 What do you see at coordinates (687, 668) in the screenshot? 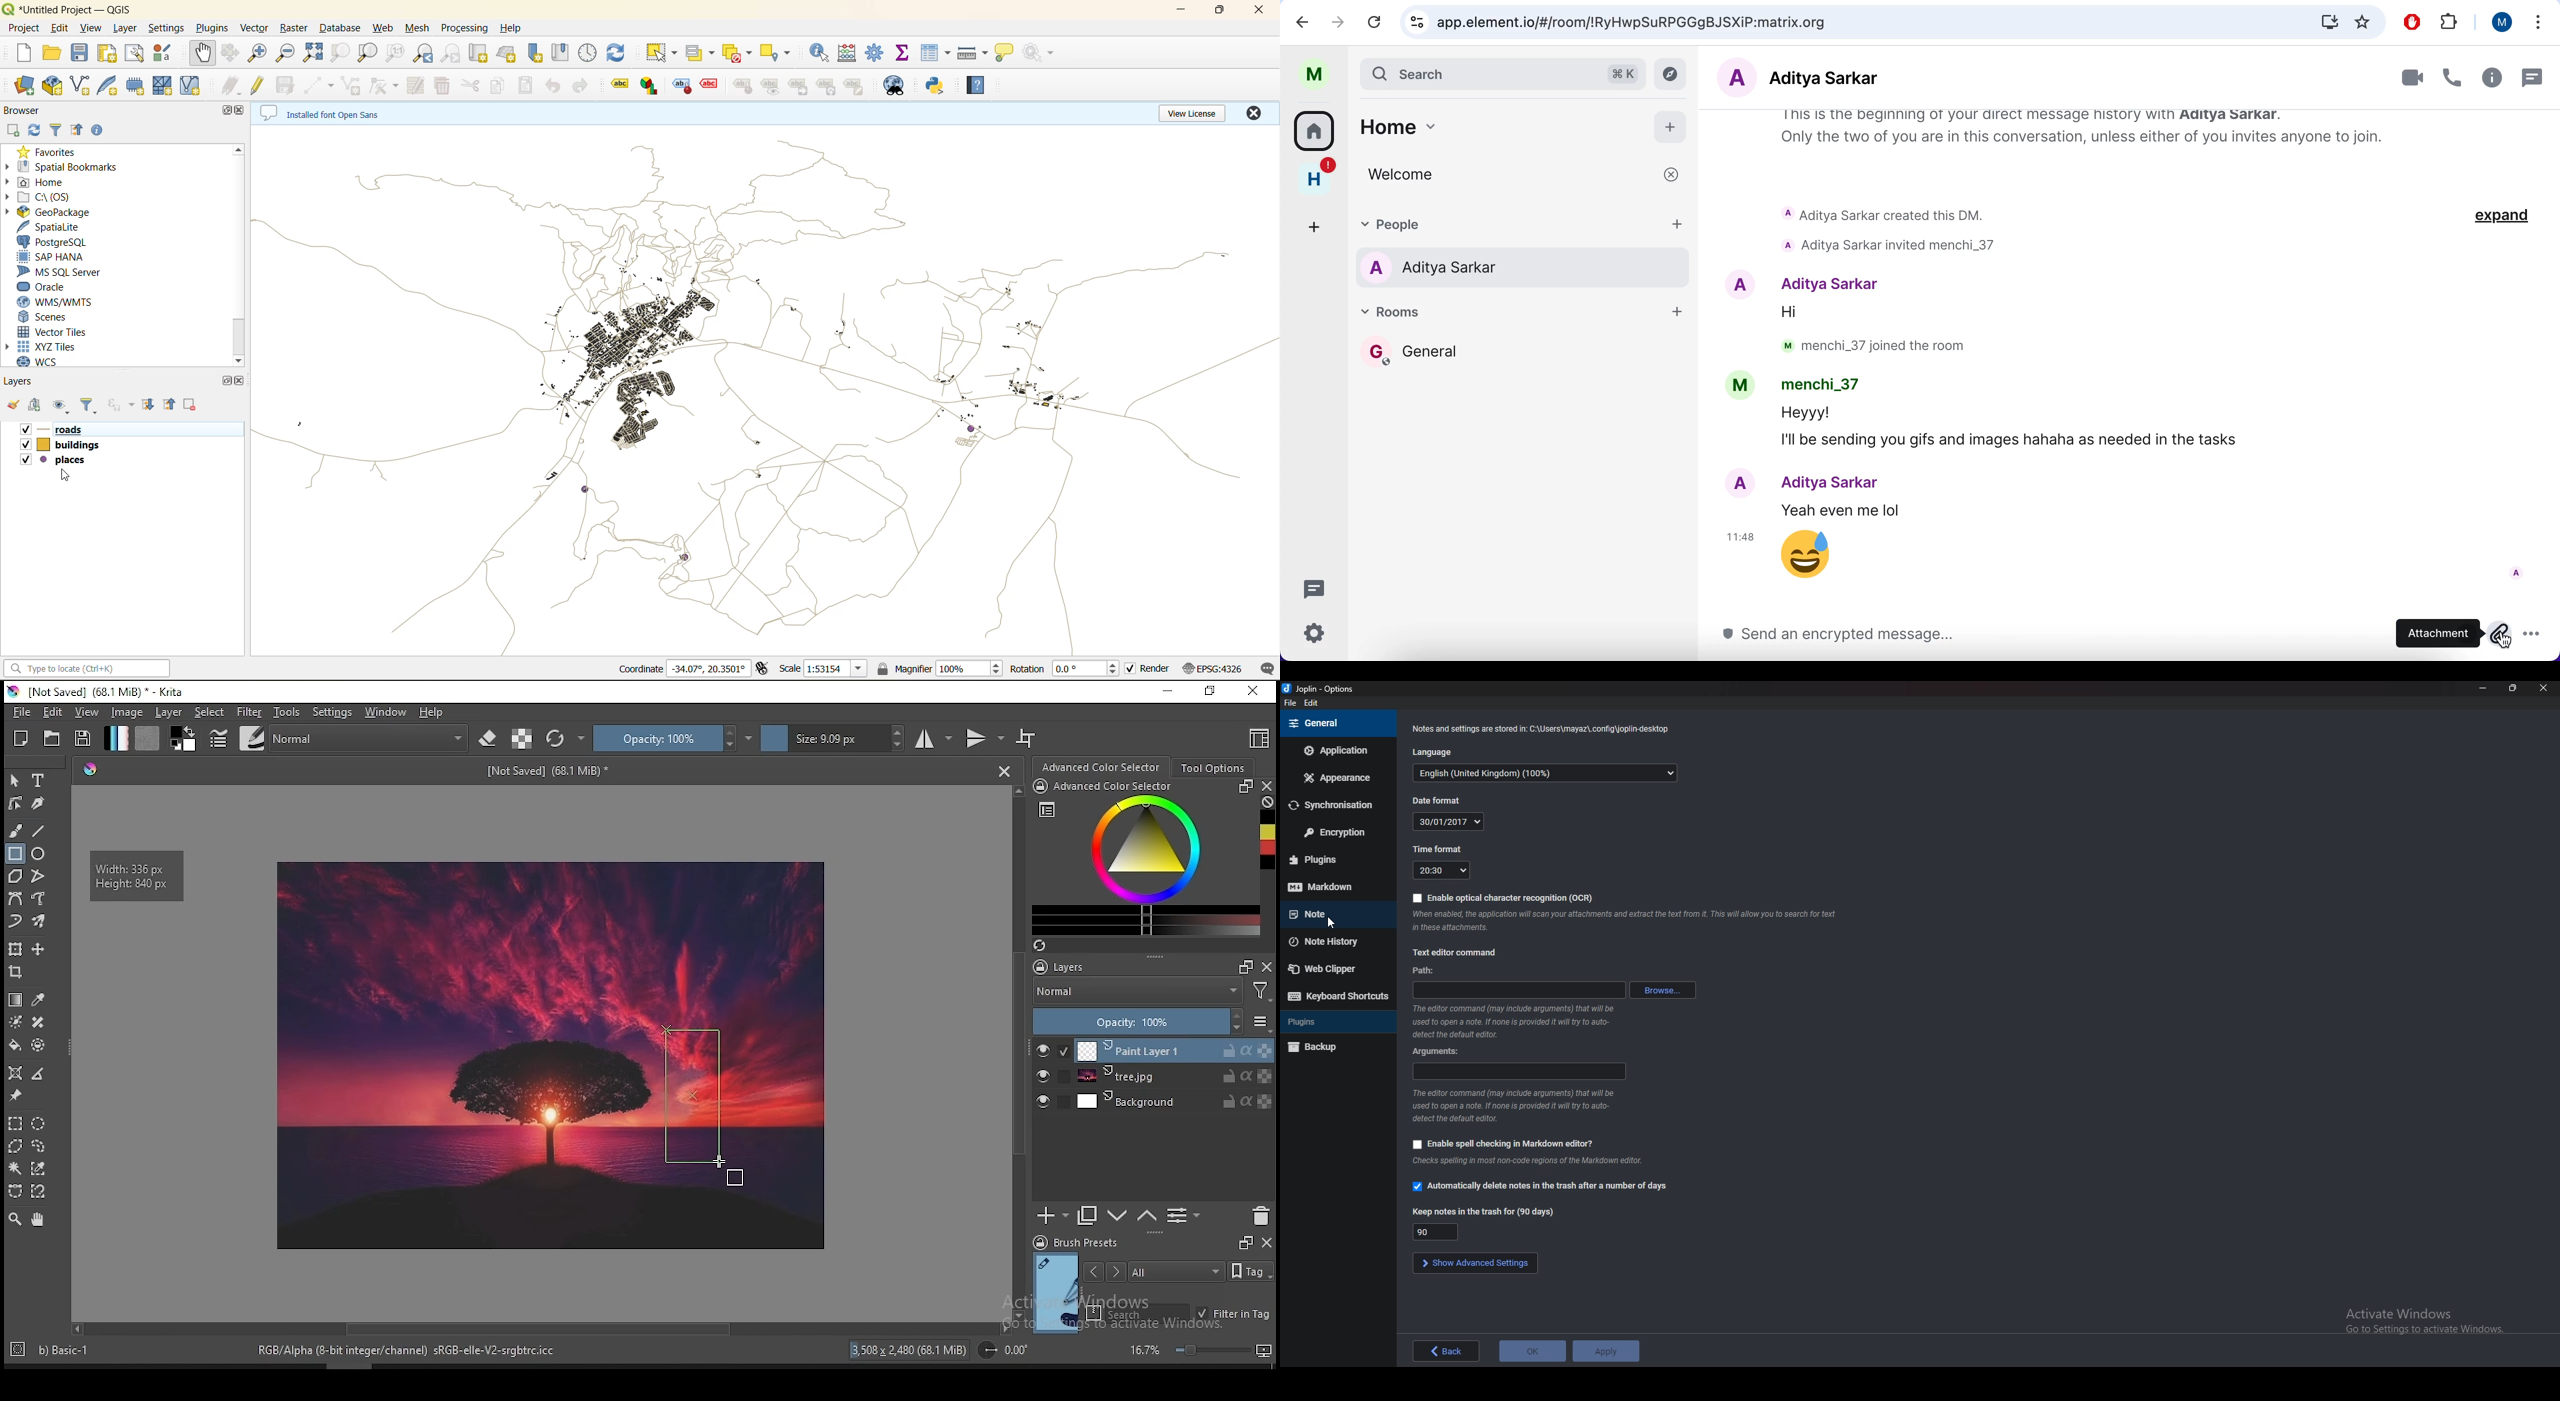
I see `coordinates` at bounding box center [687, 668].